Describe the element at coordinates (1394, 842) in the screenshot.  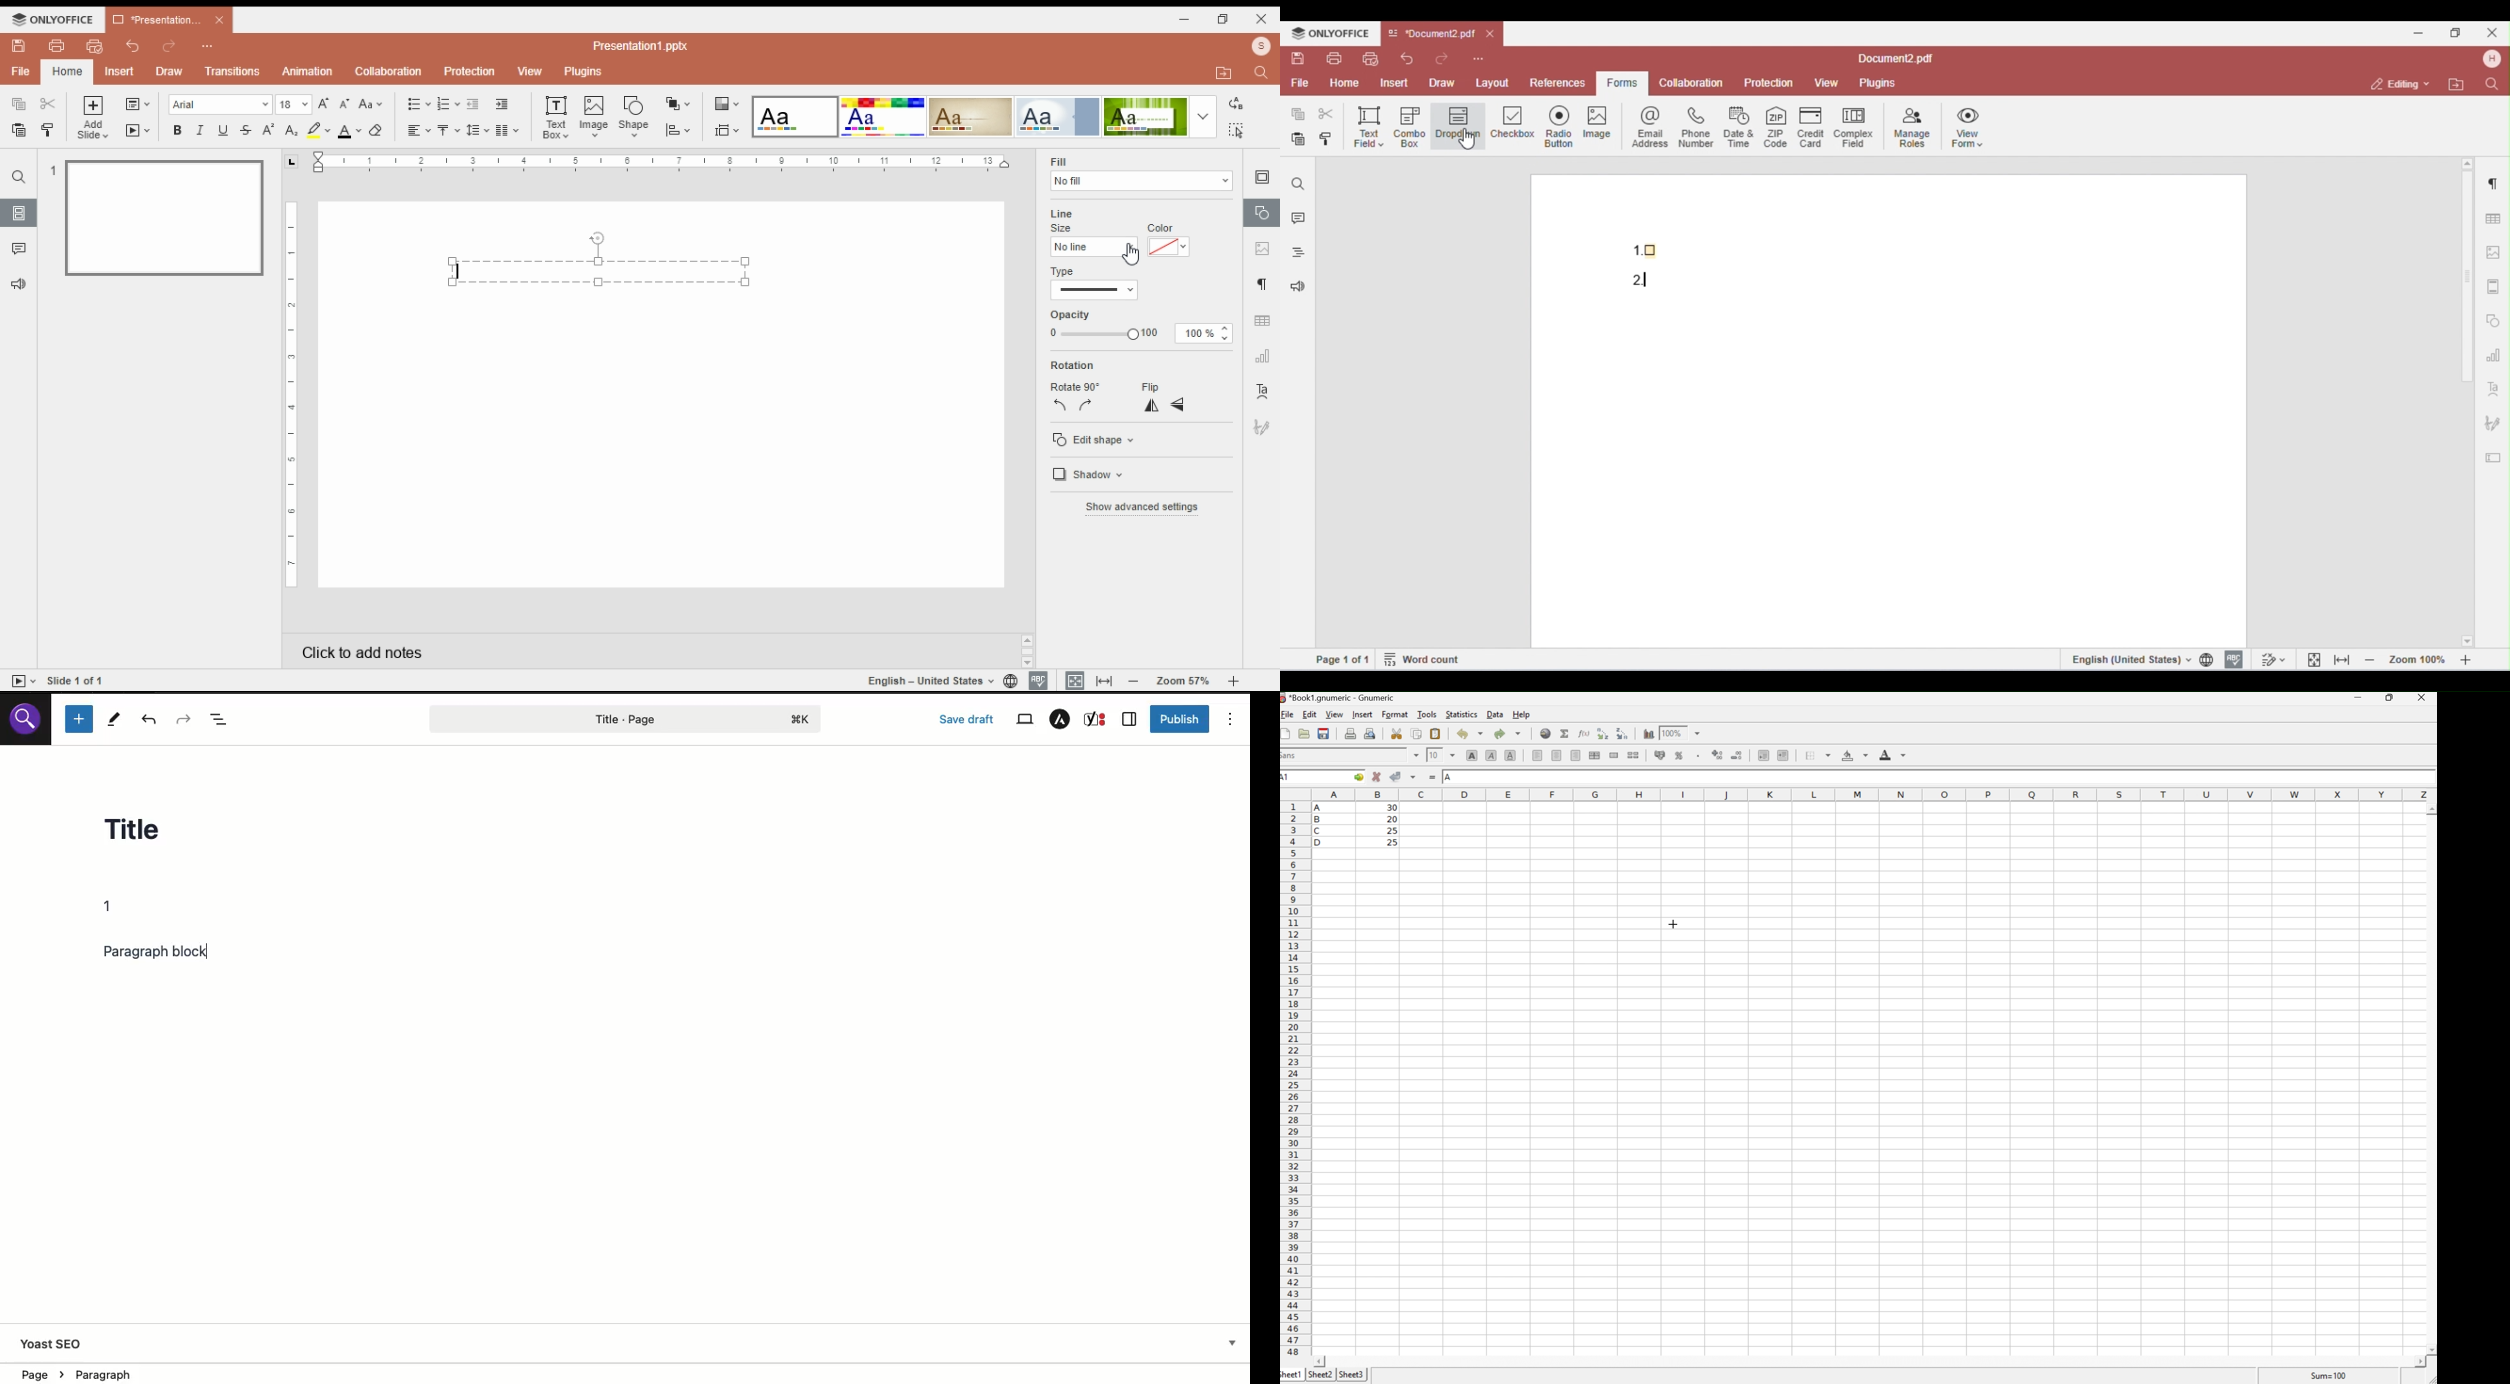
I see `25` at that location.